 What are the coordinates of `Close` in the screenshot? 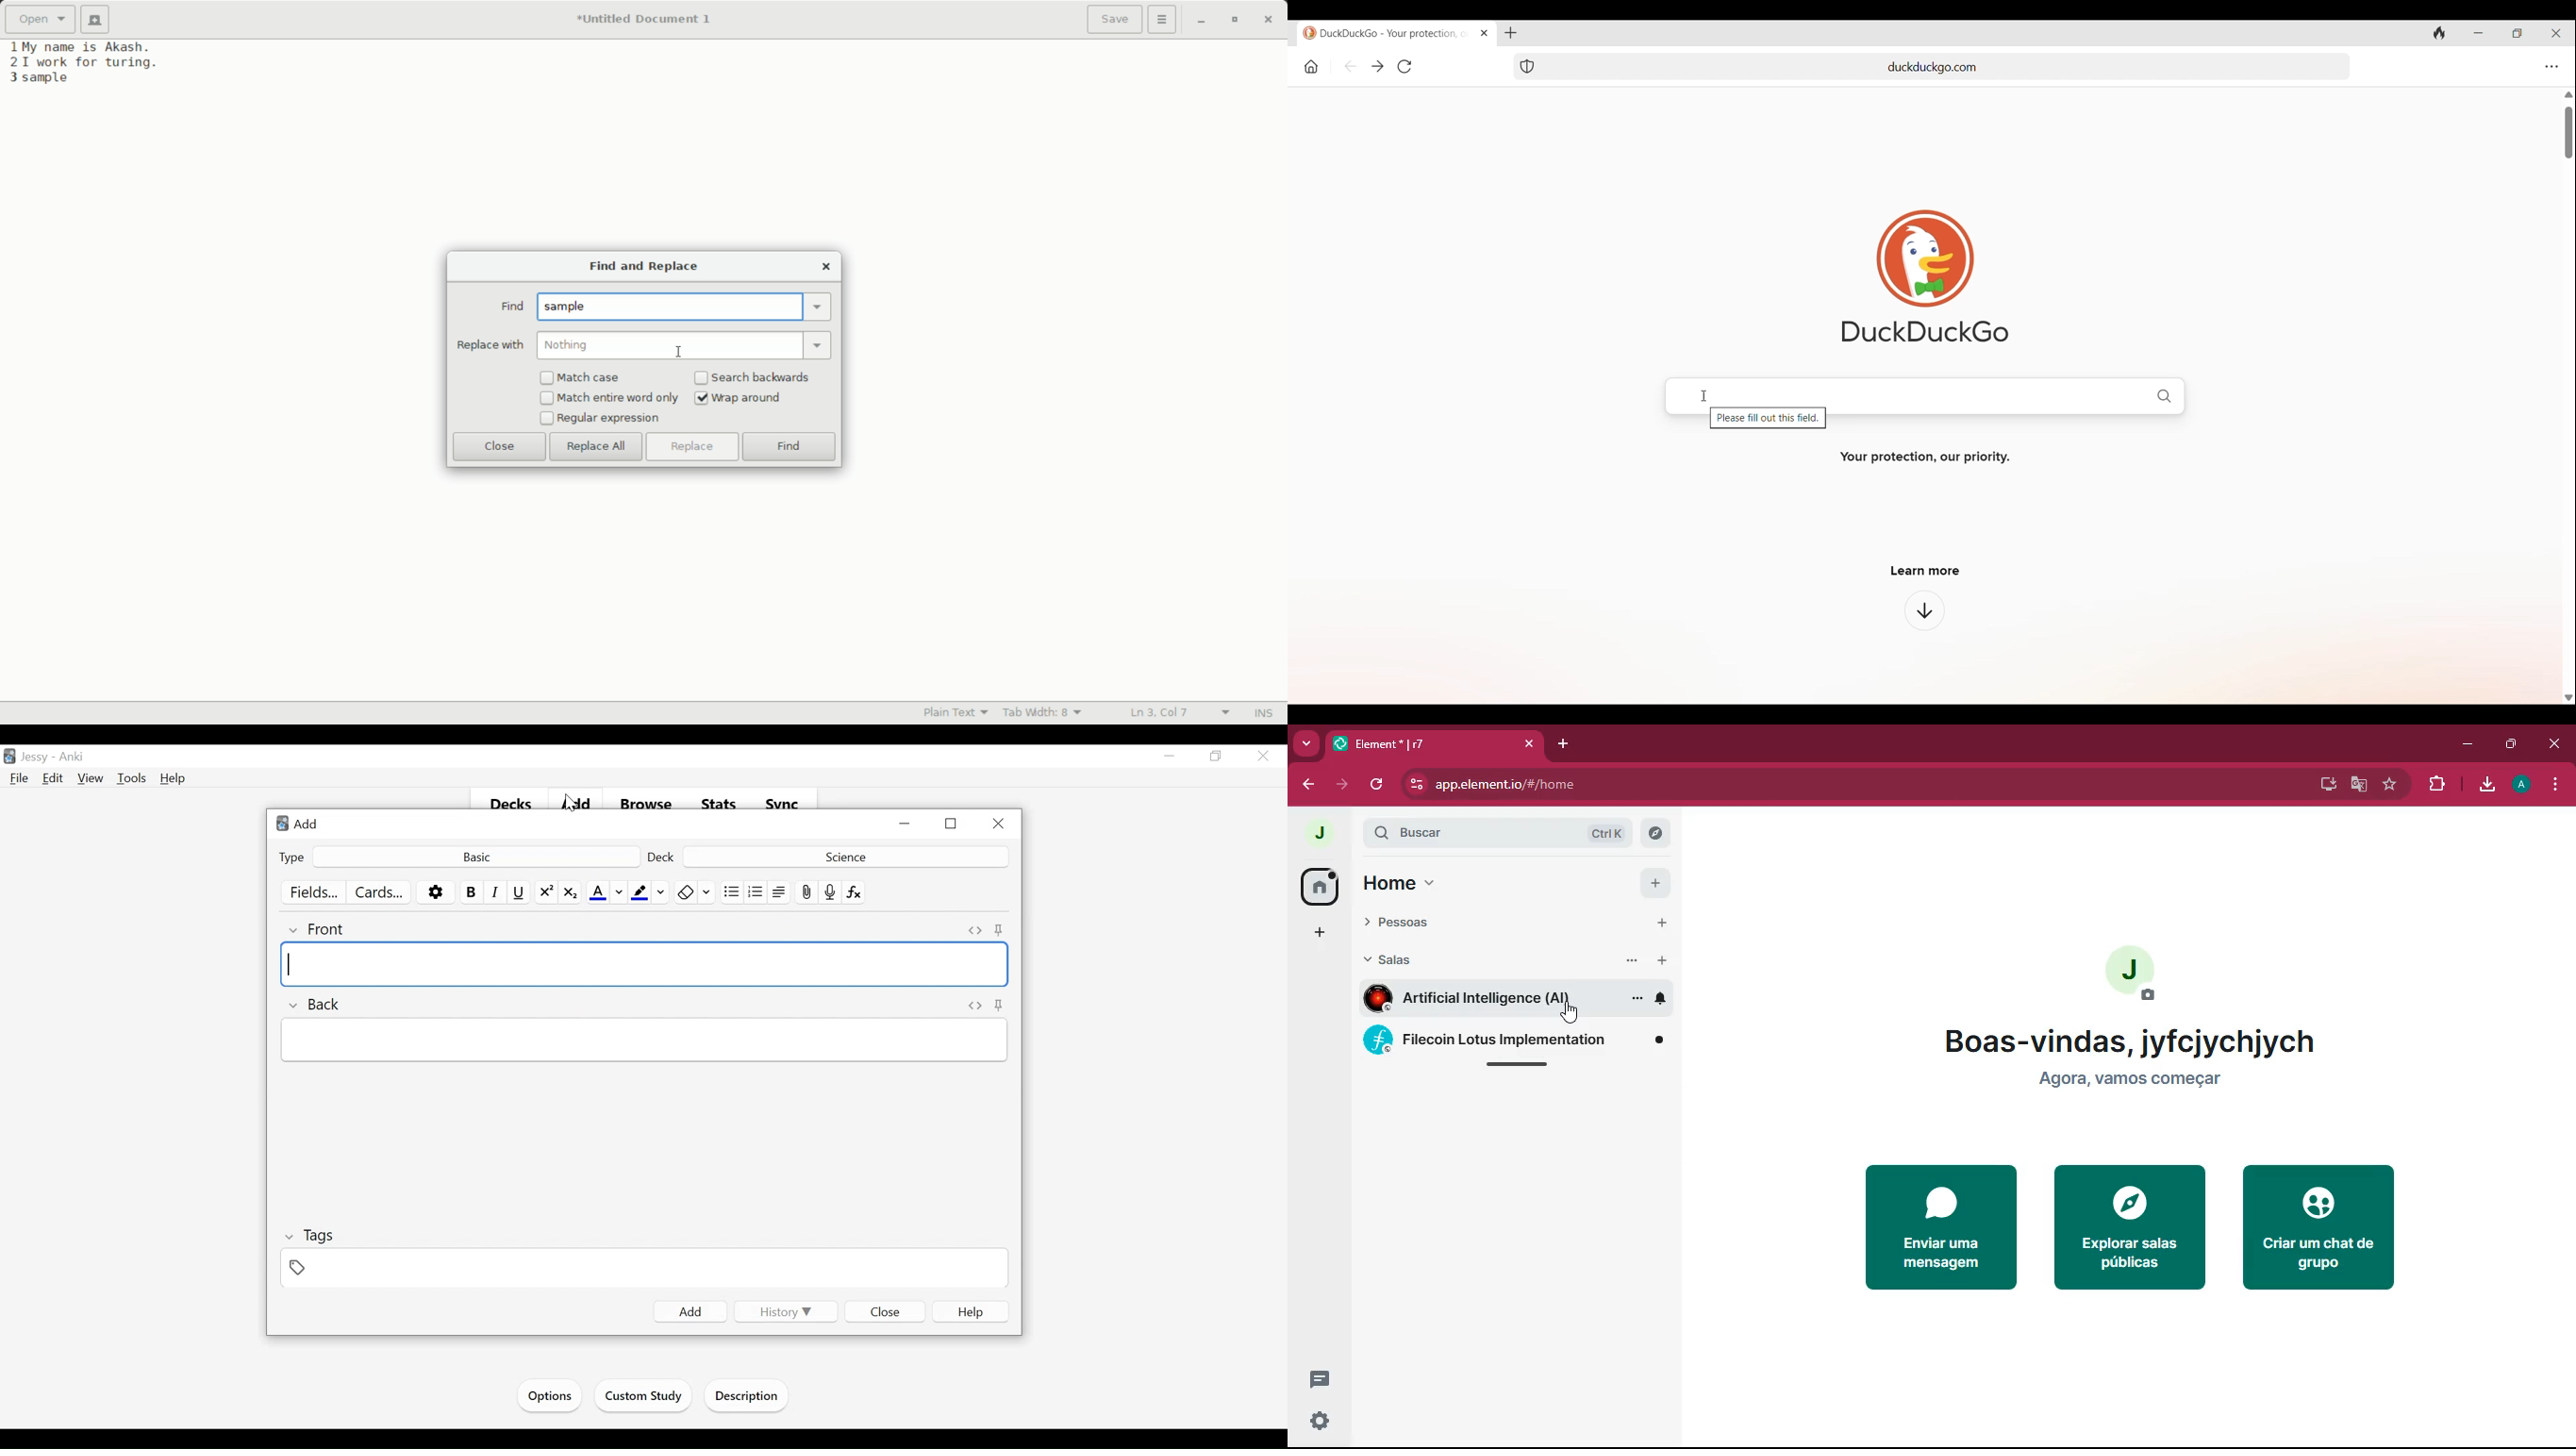 It's located at (886, 1311).